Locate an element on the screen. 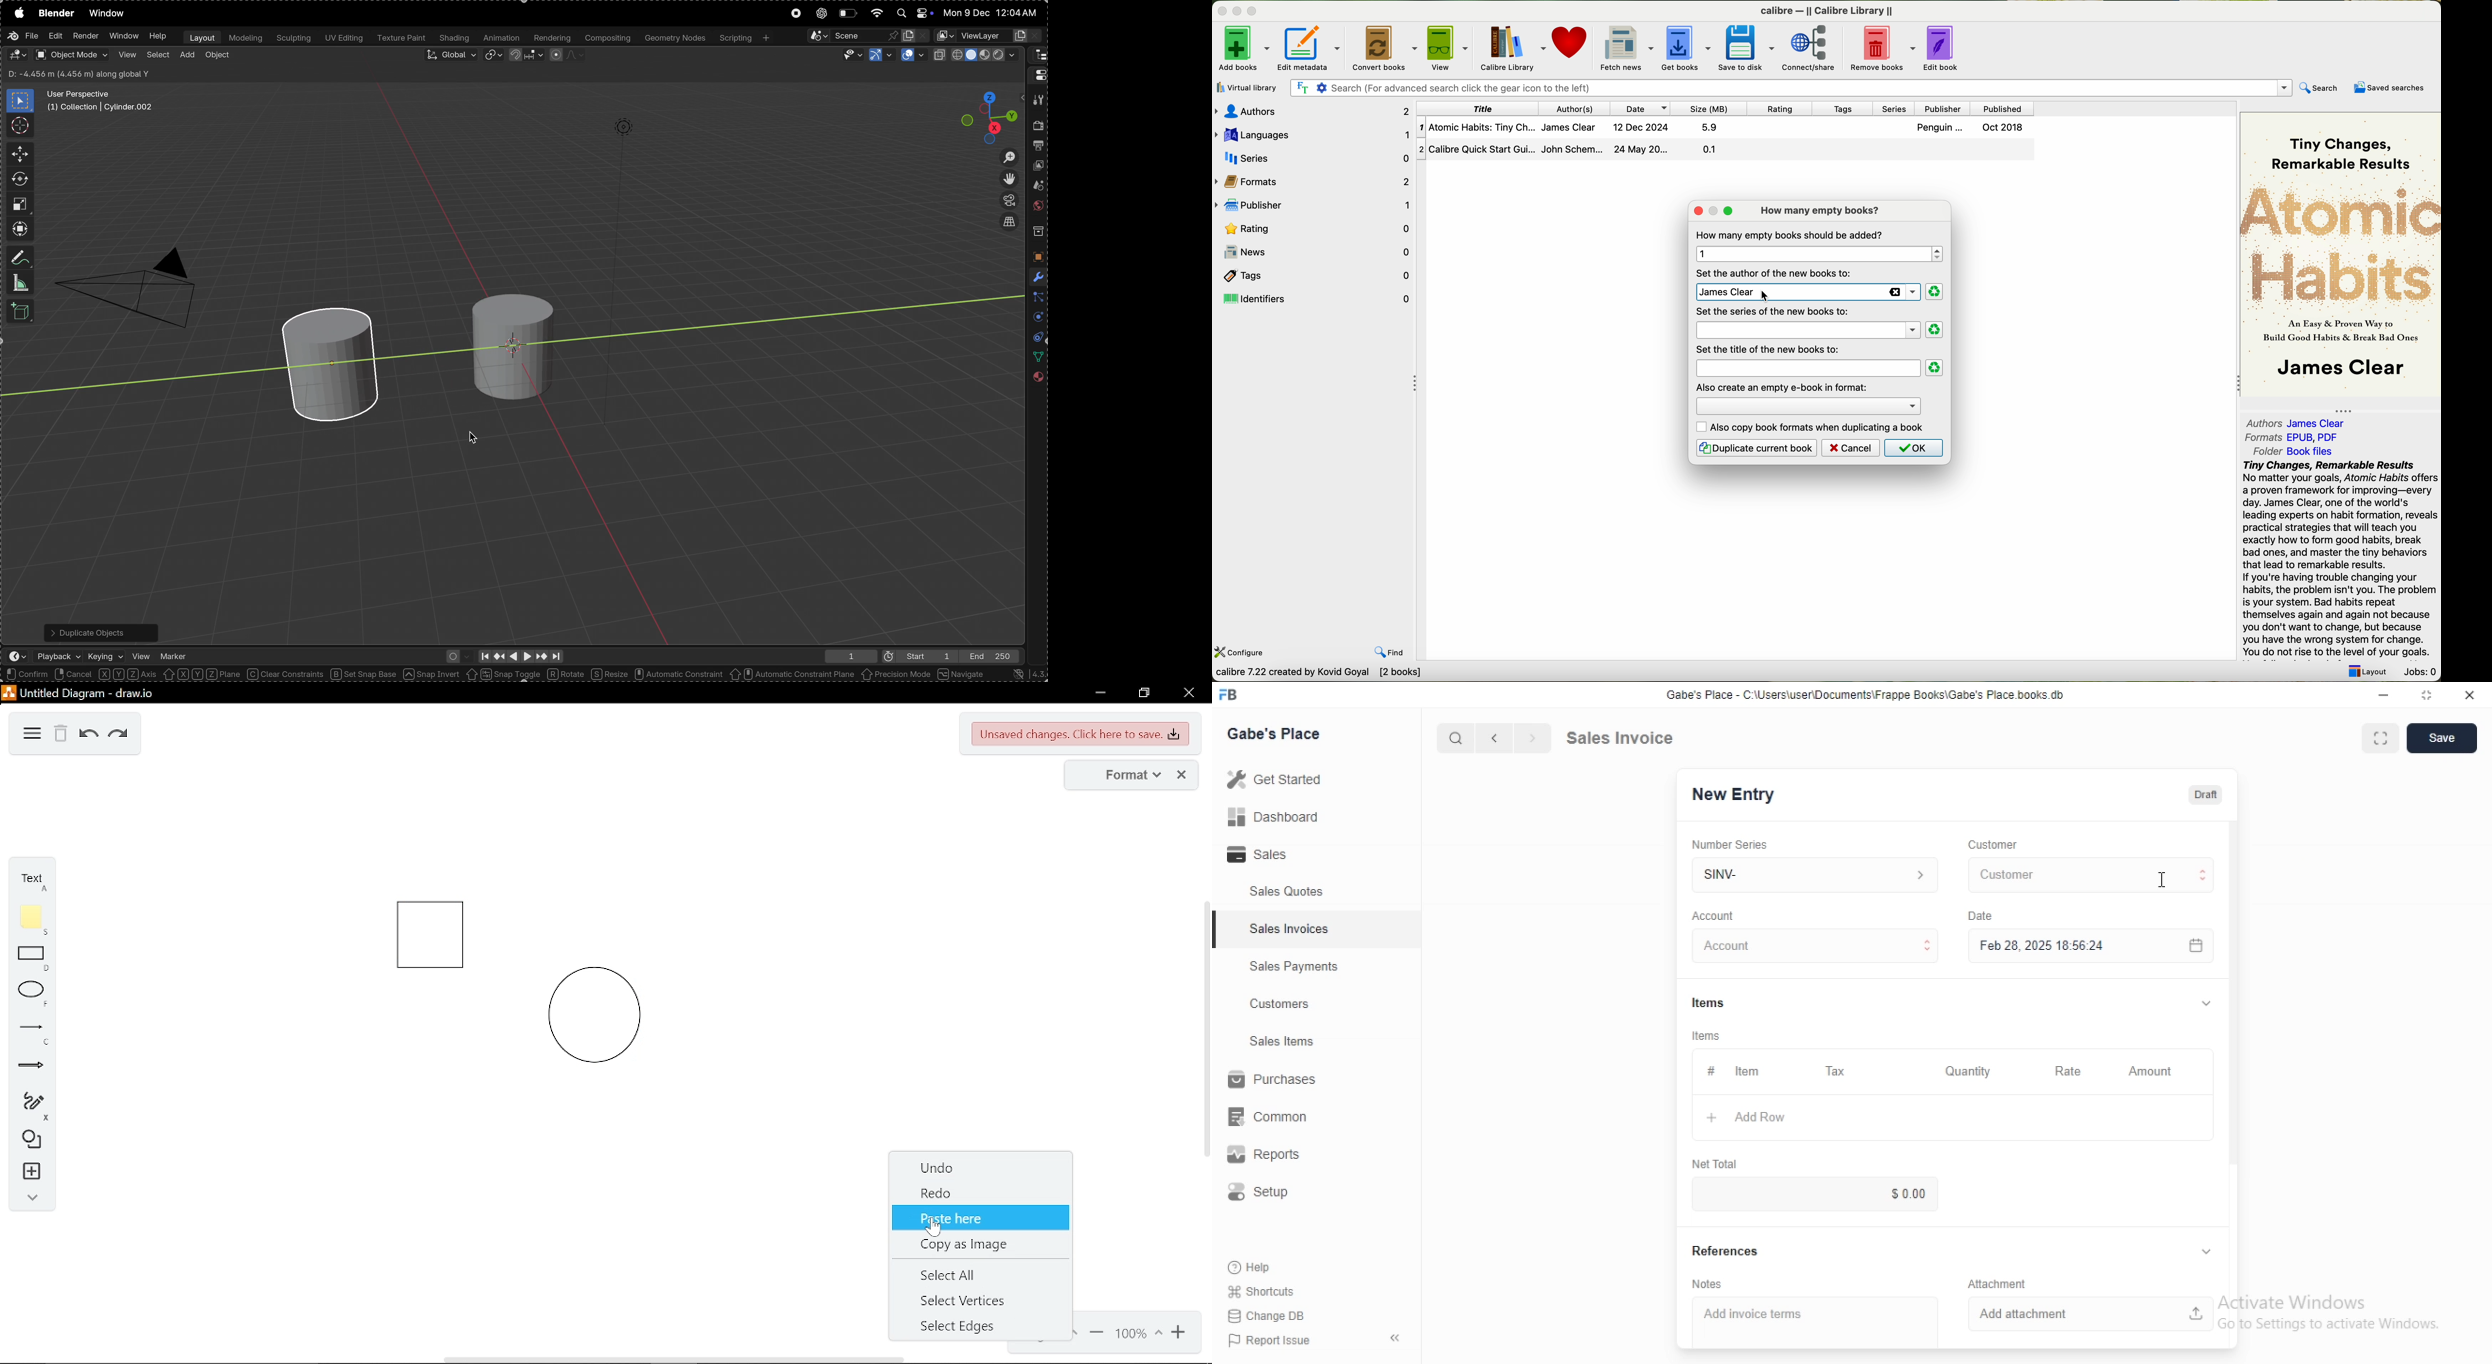  New Entry is located at coordinates (1740, 794).